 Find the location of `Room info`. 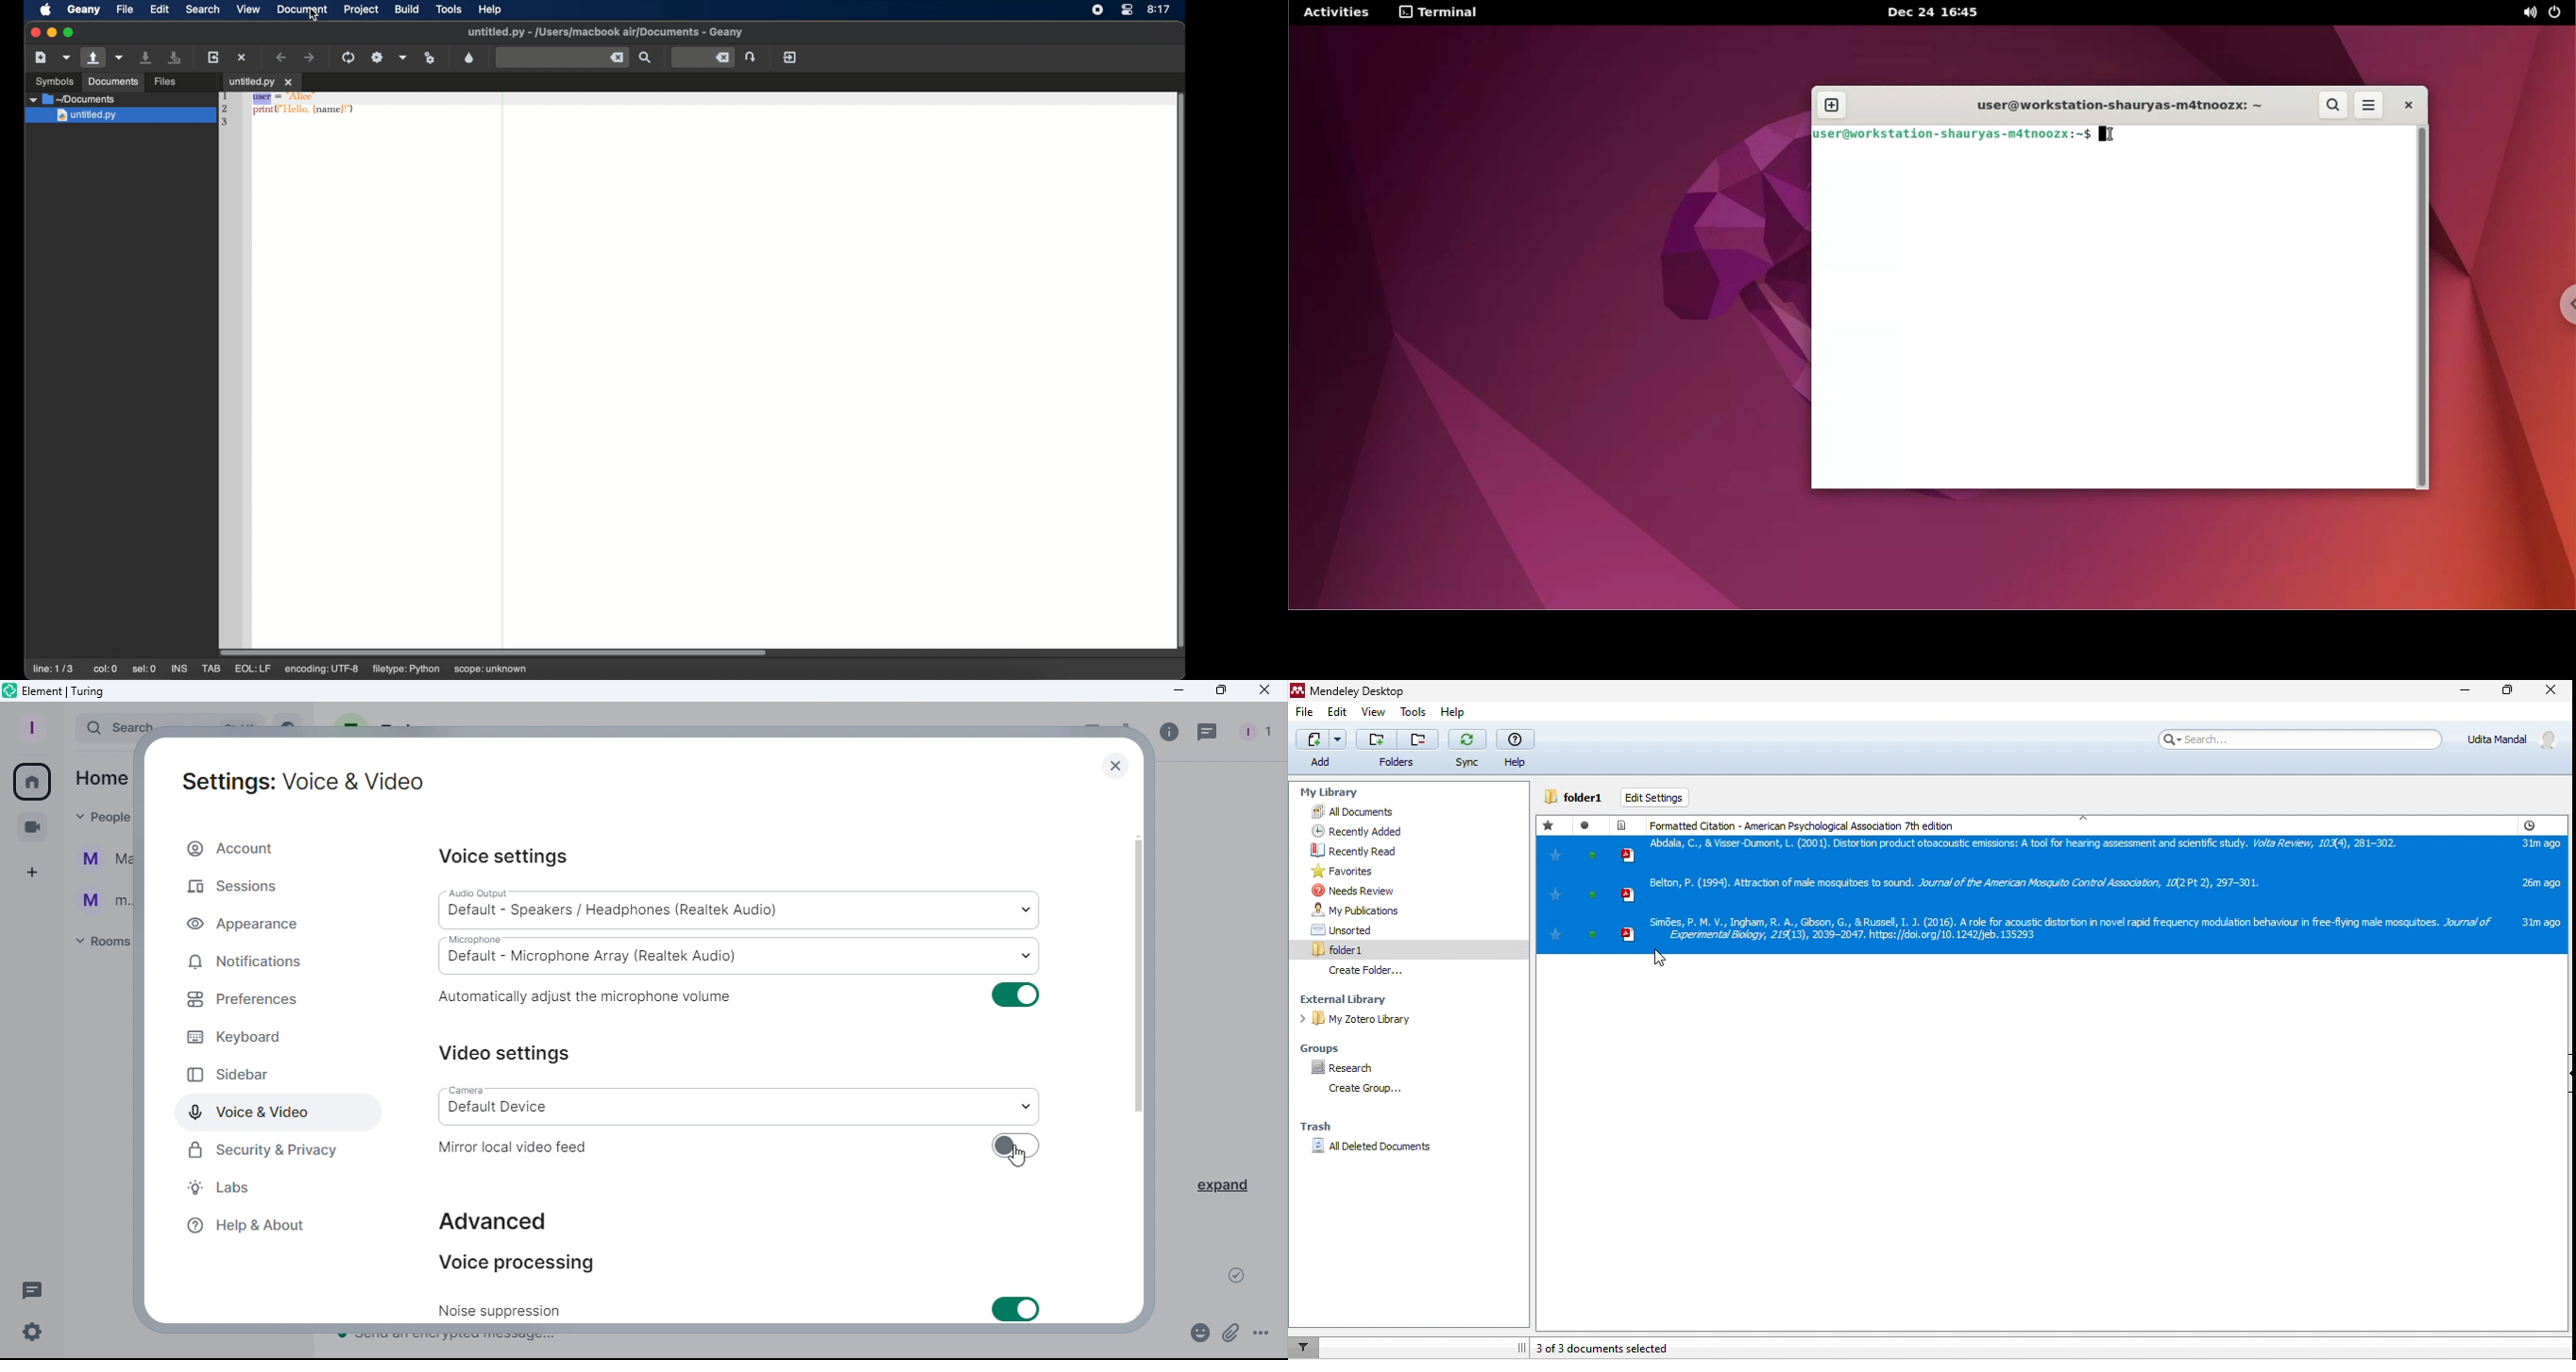

Room info is located at coordinates (1167, 734).